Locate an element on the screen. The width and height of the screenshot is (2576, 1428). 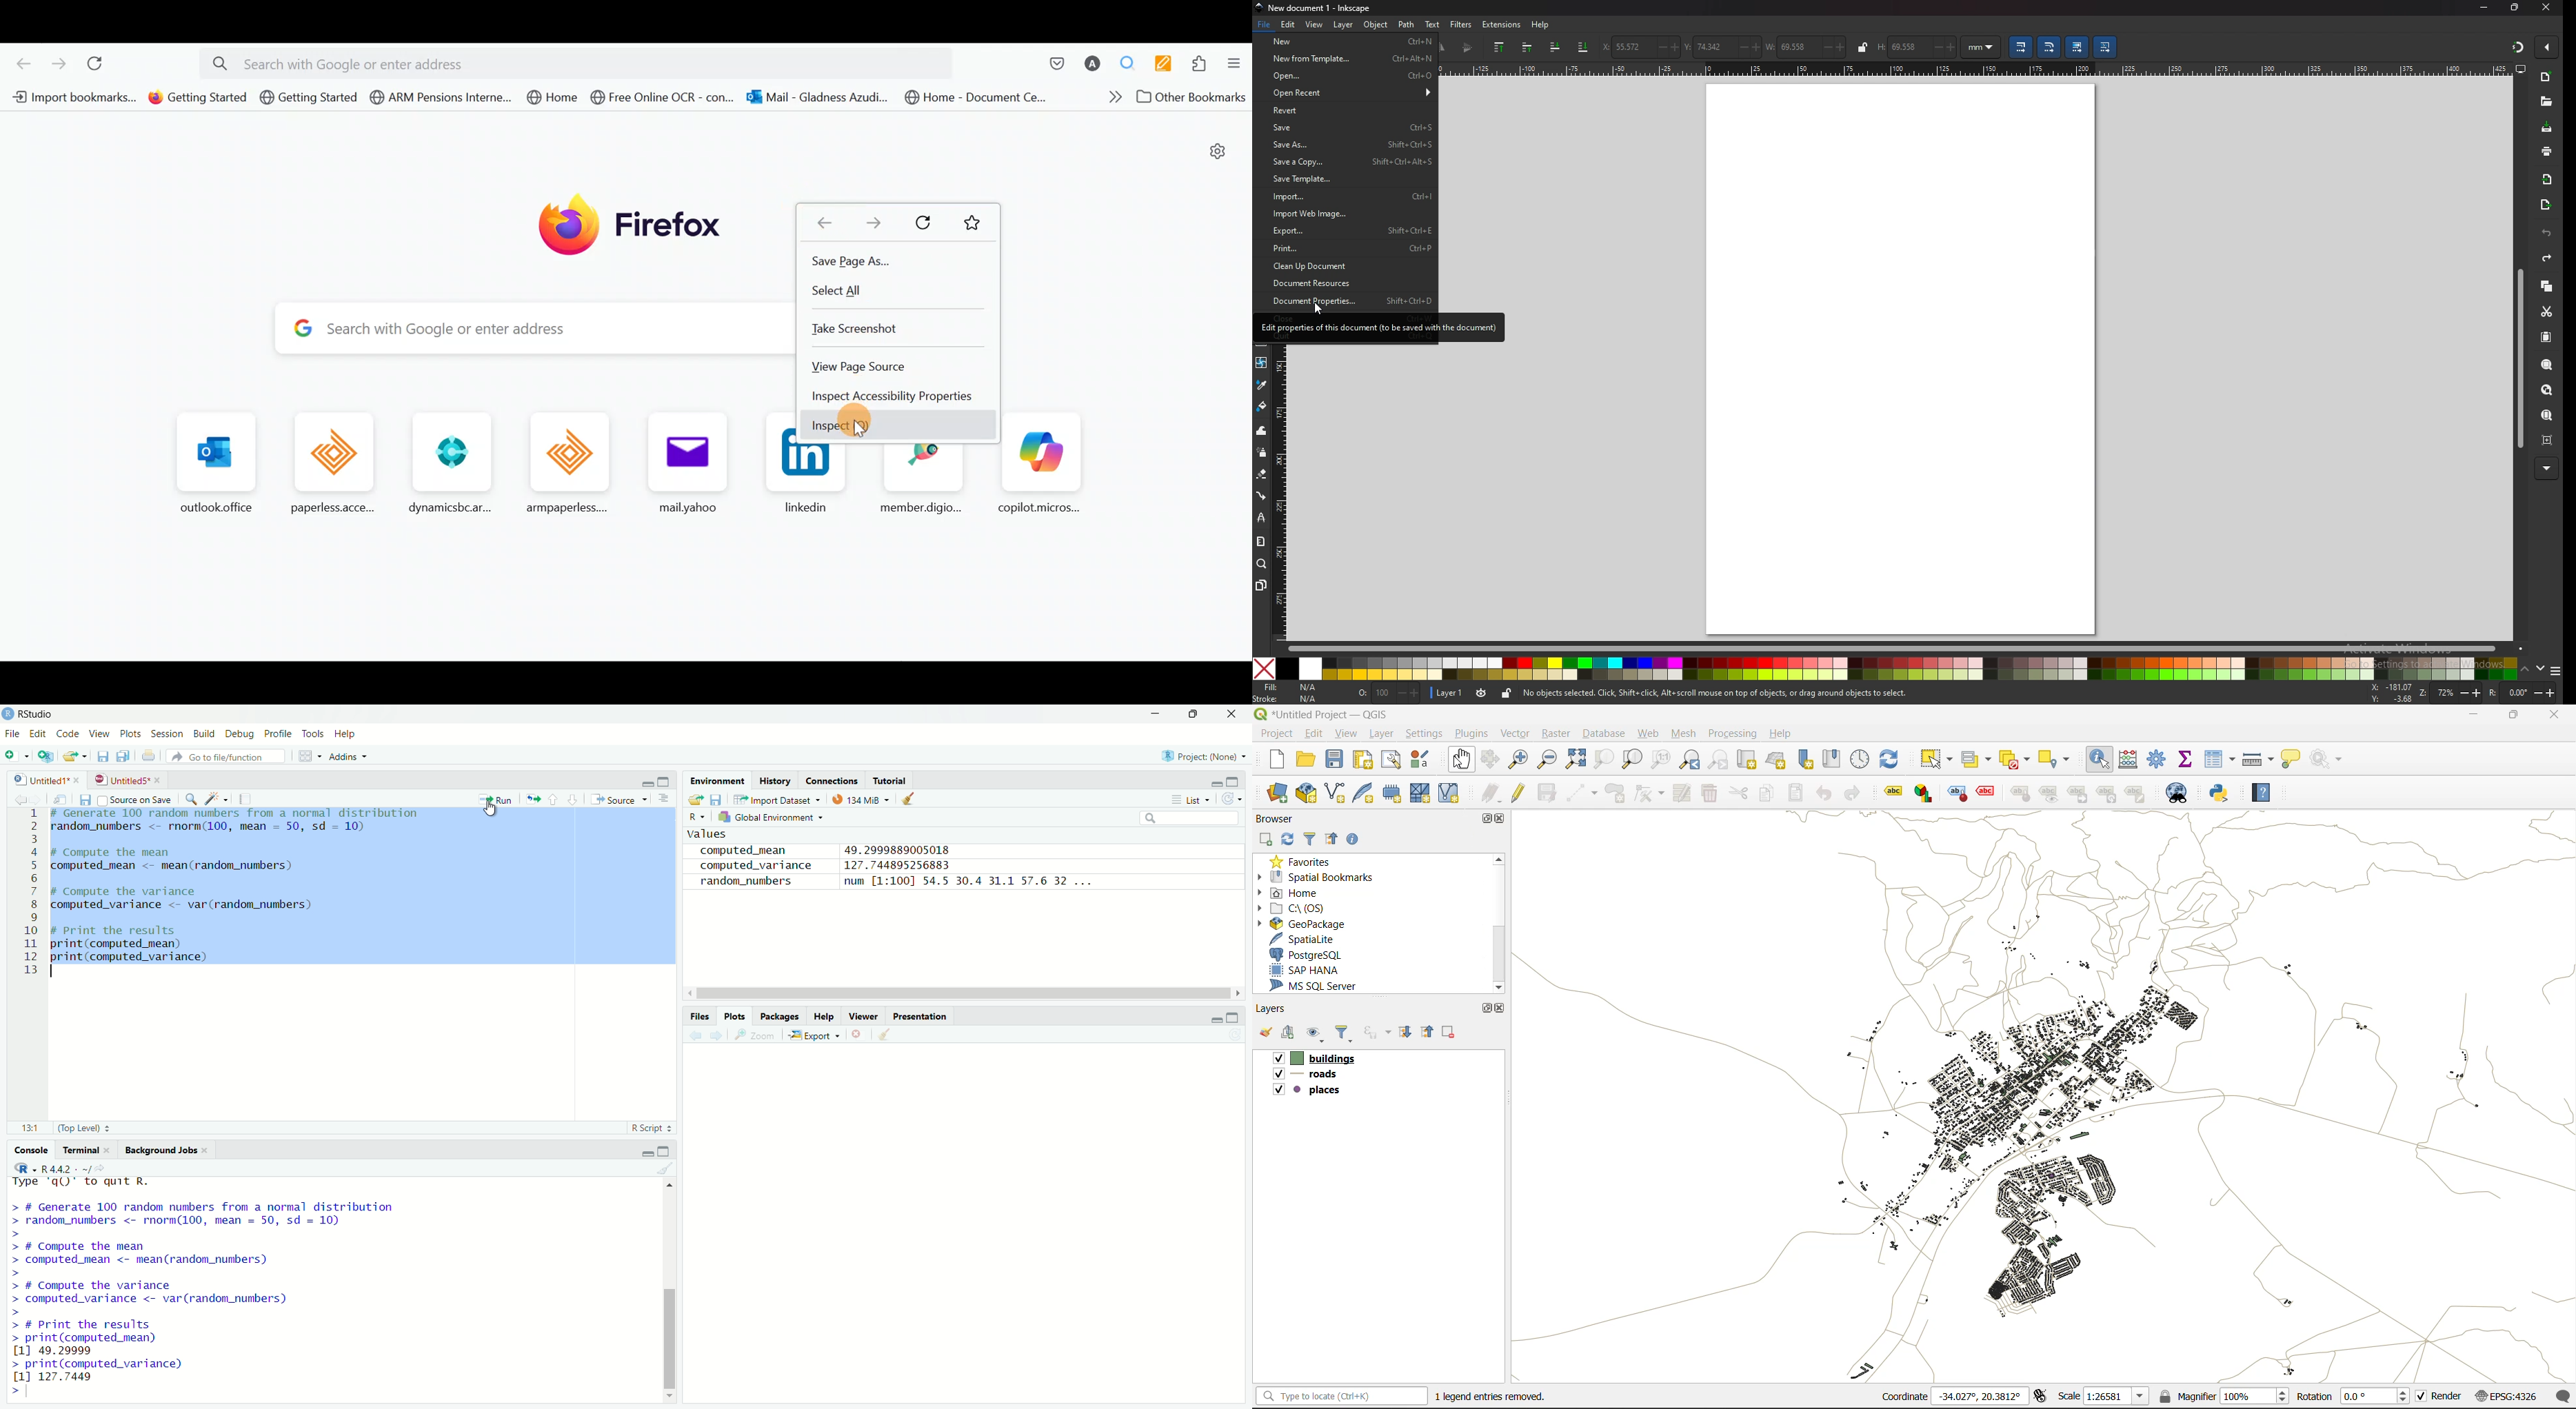
minimize is located at coordinates (1216, 1019).